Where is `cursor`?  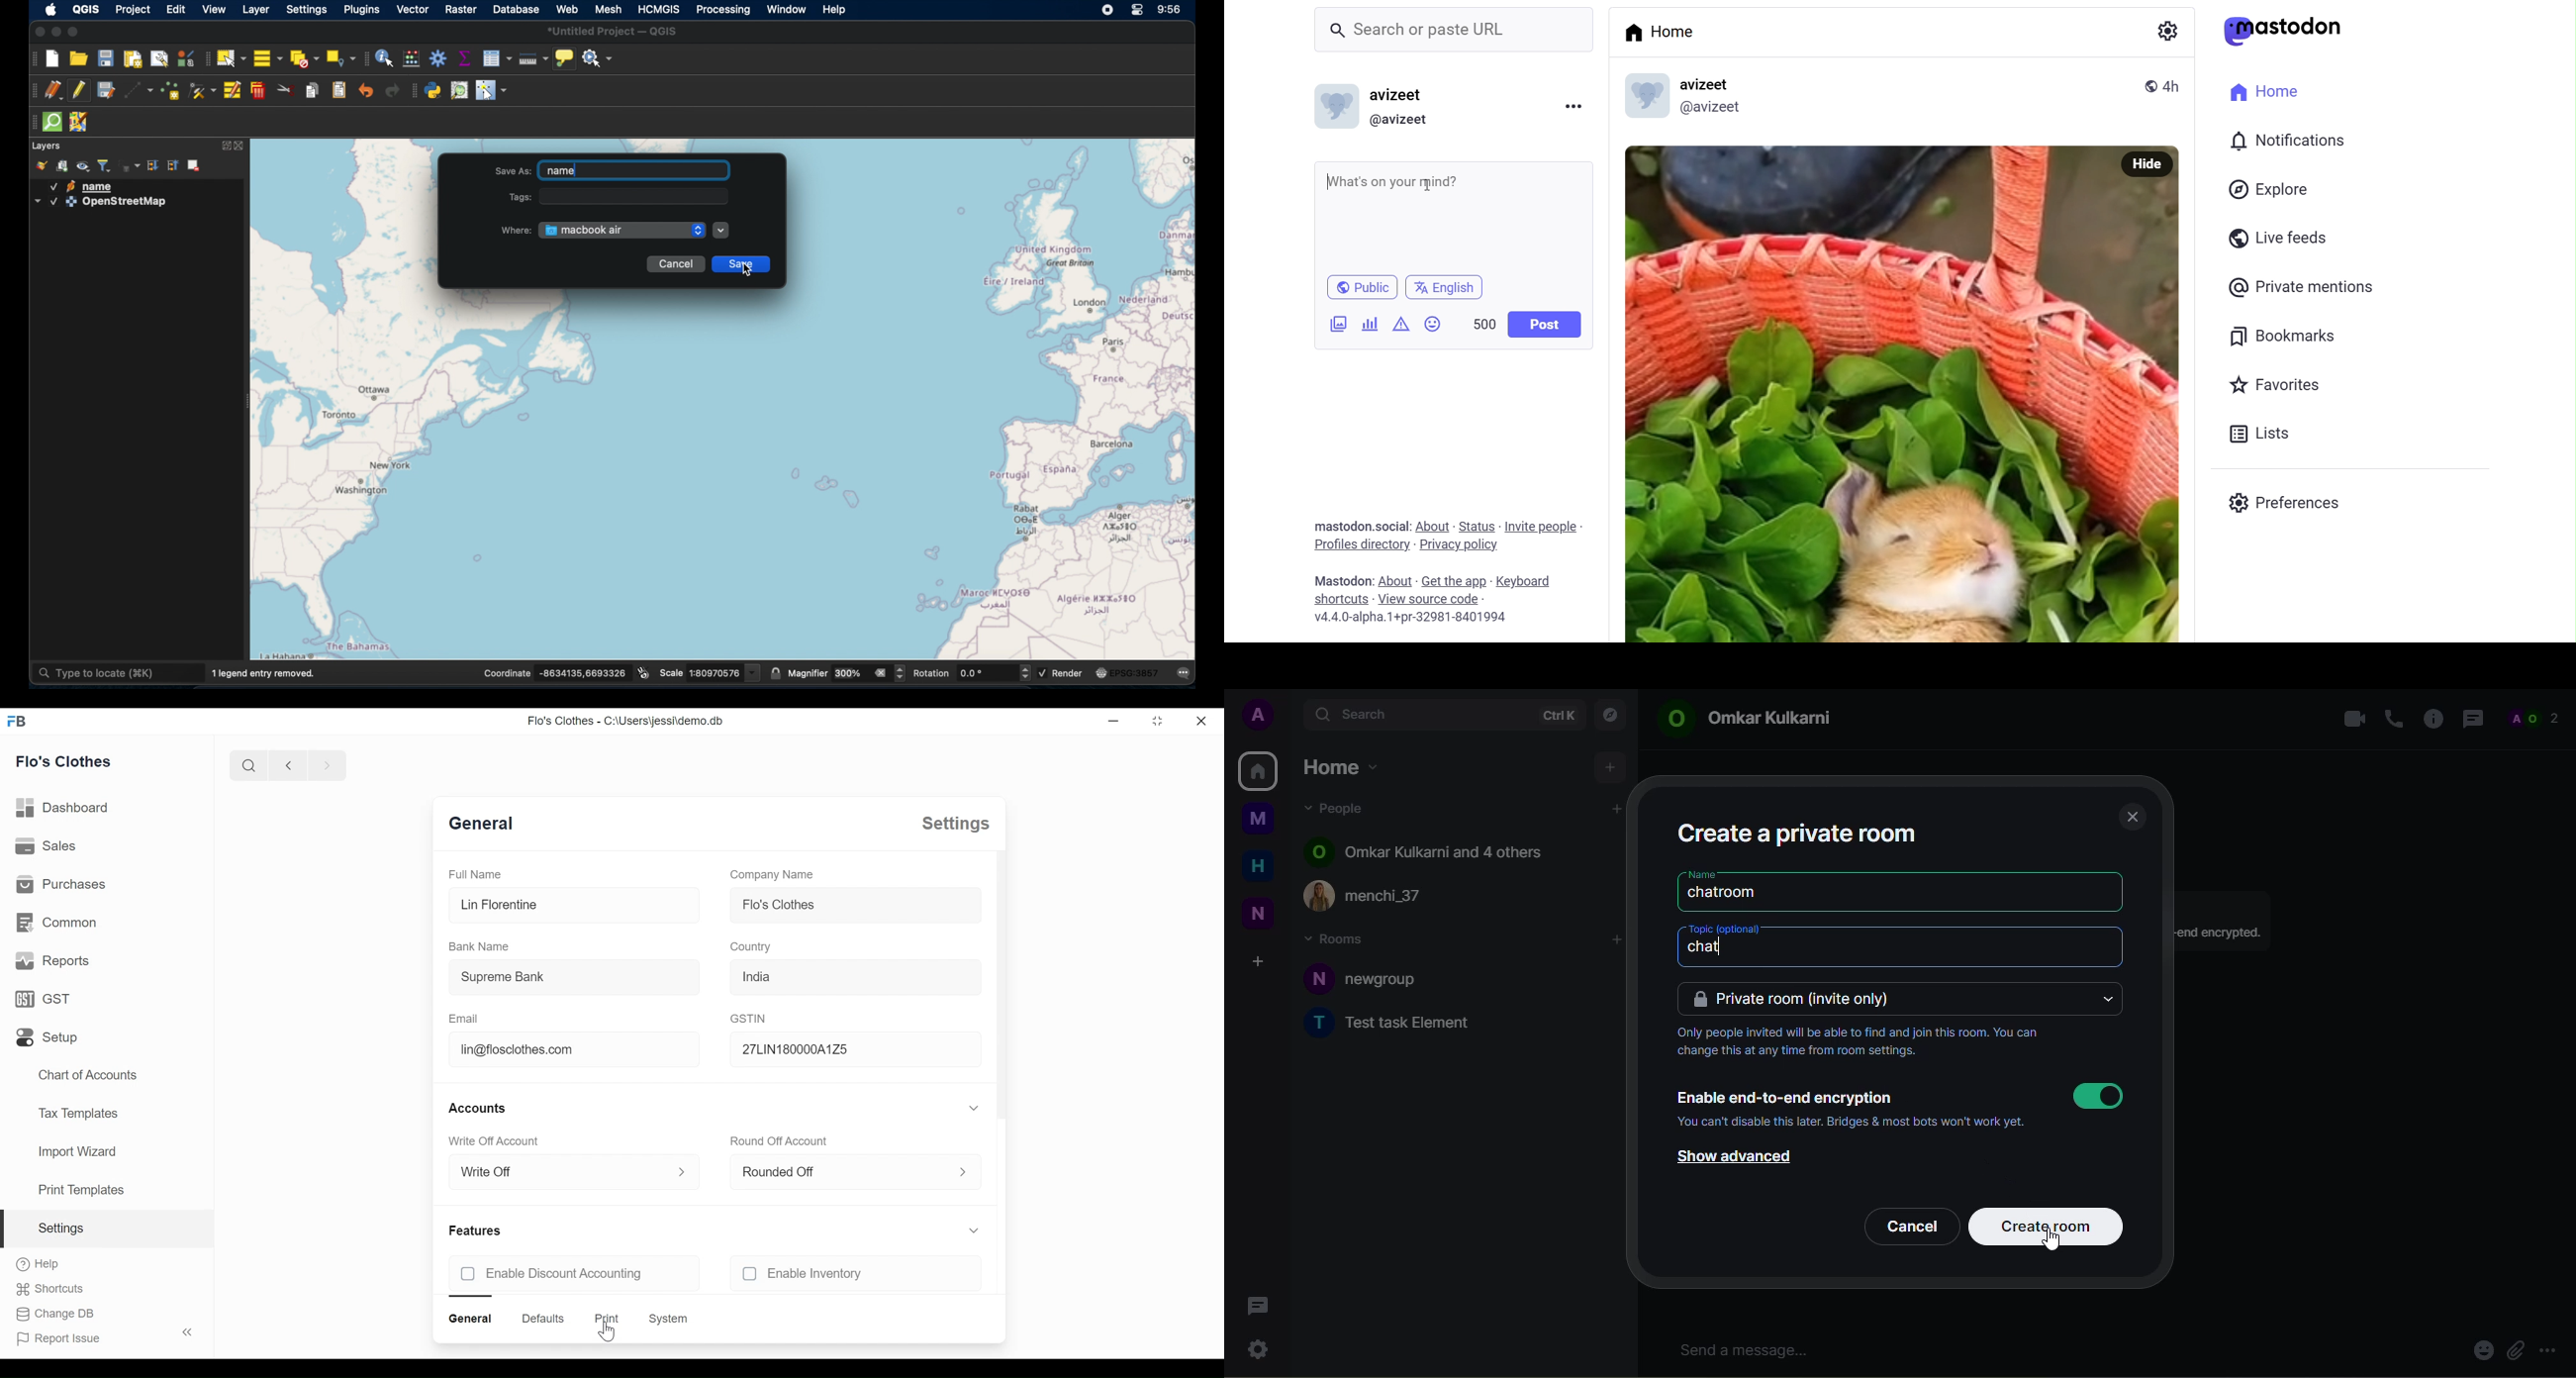 cursor is located at coordinates (2051, 1243).